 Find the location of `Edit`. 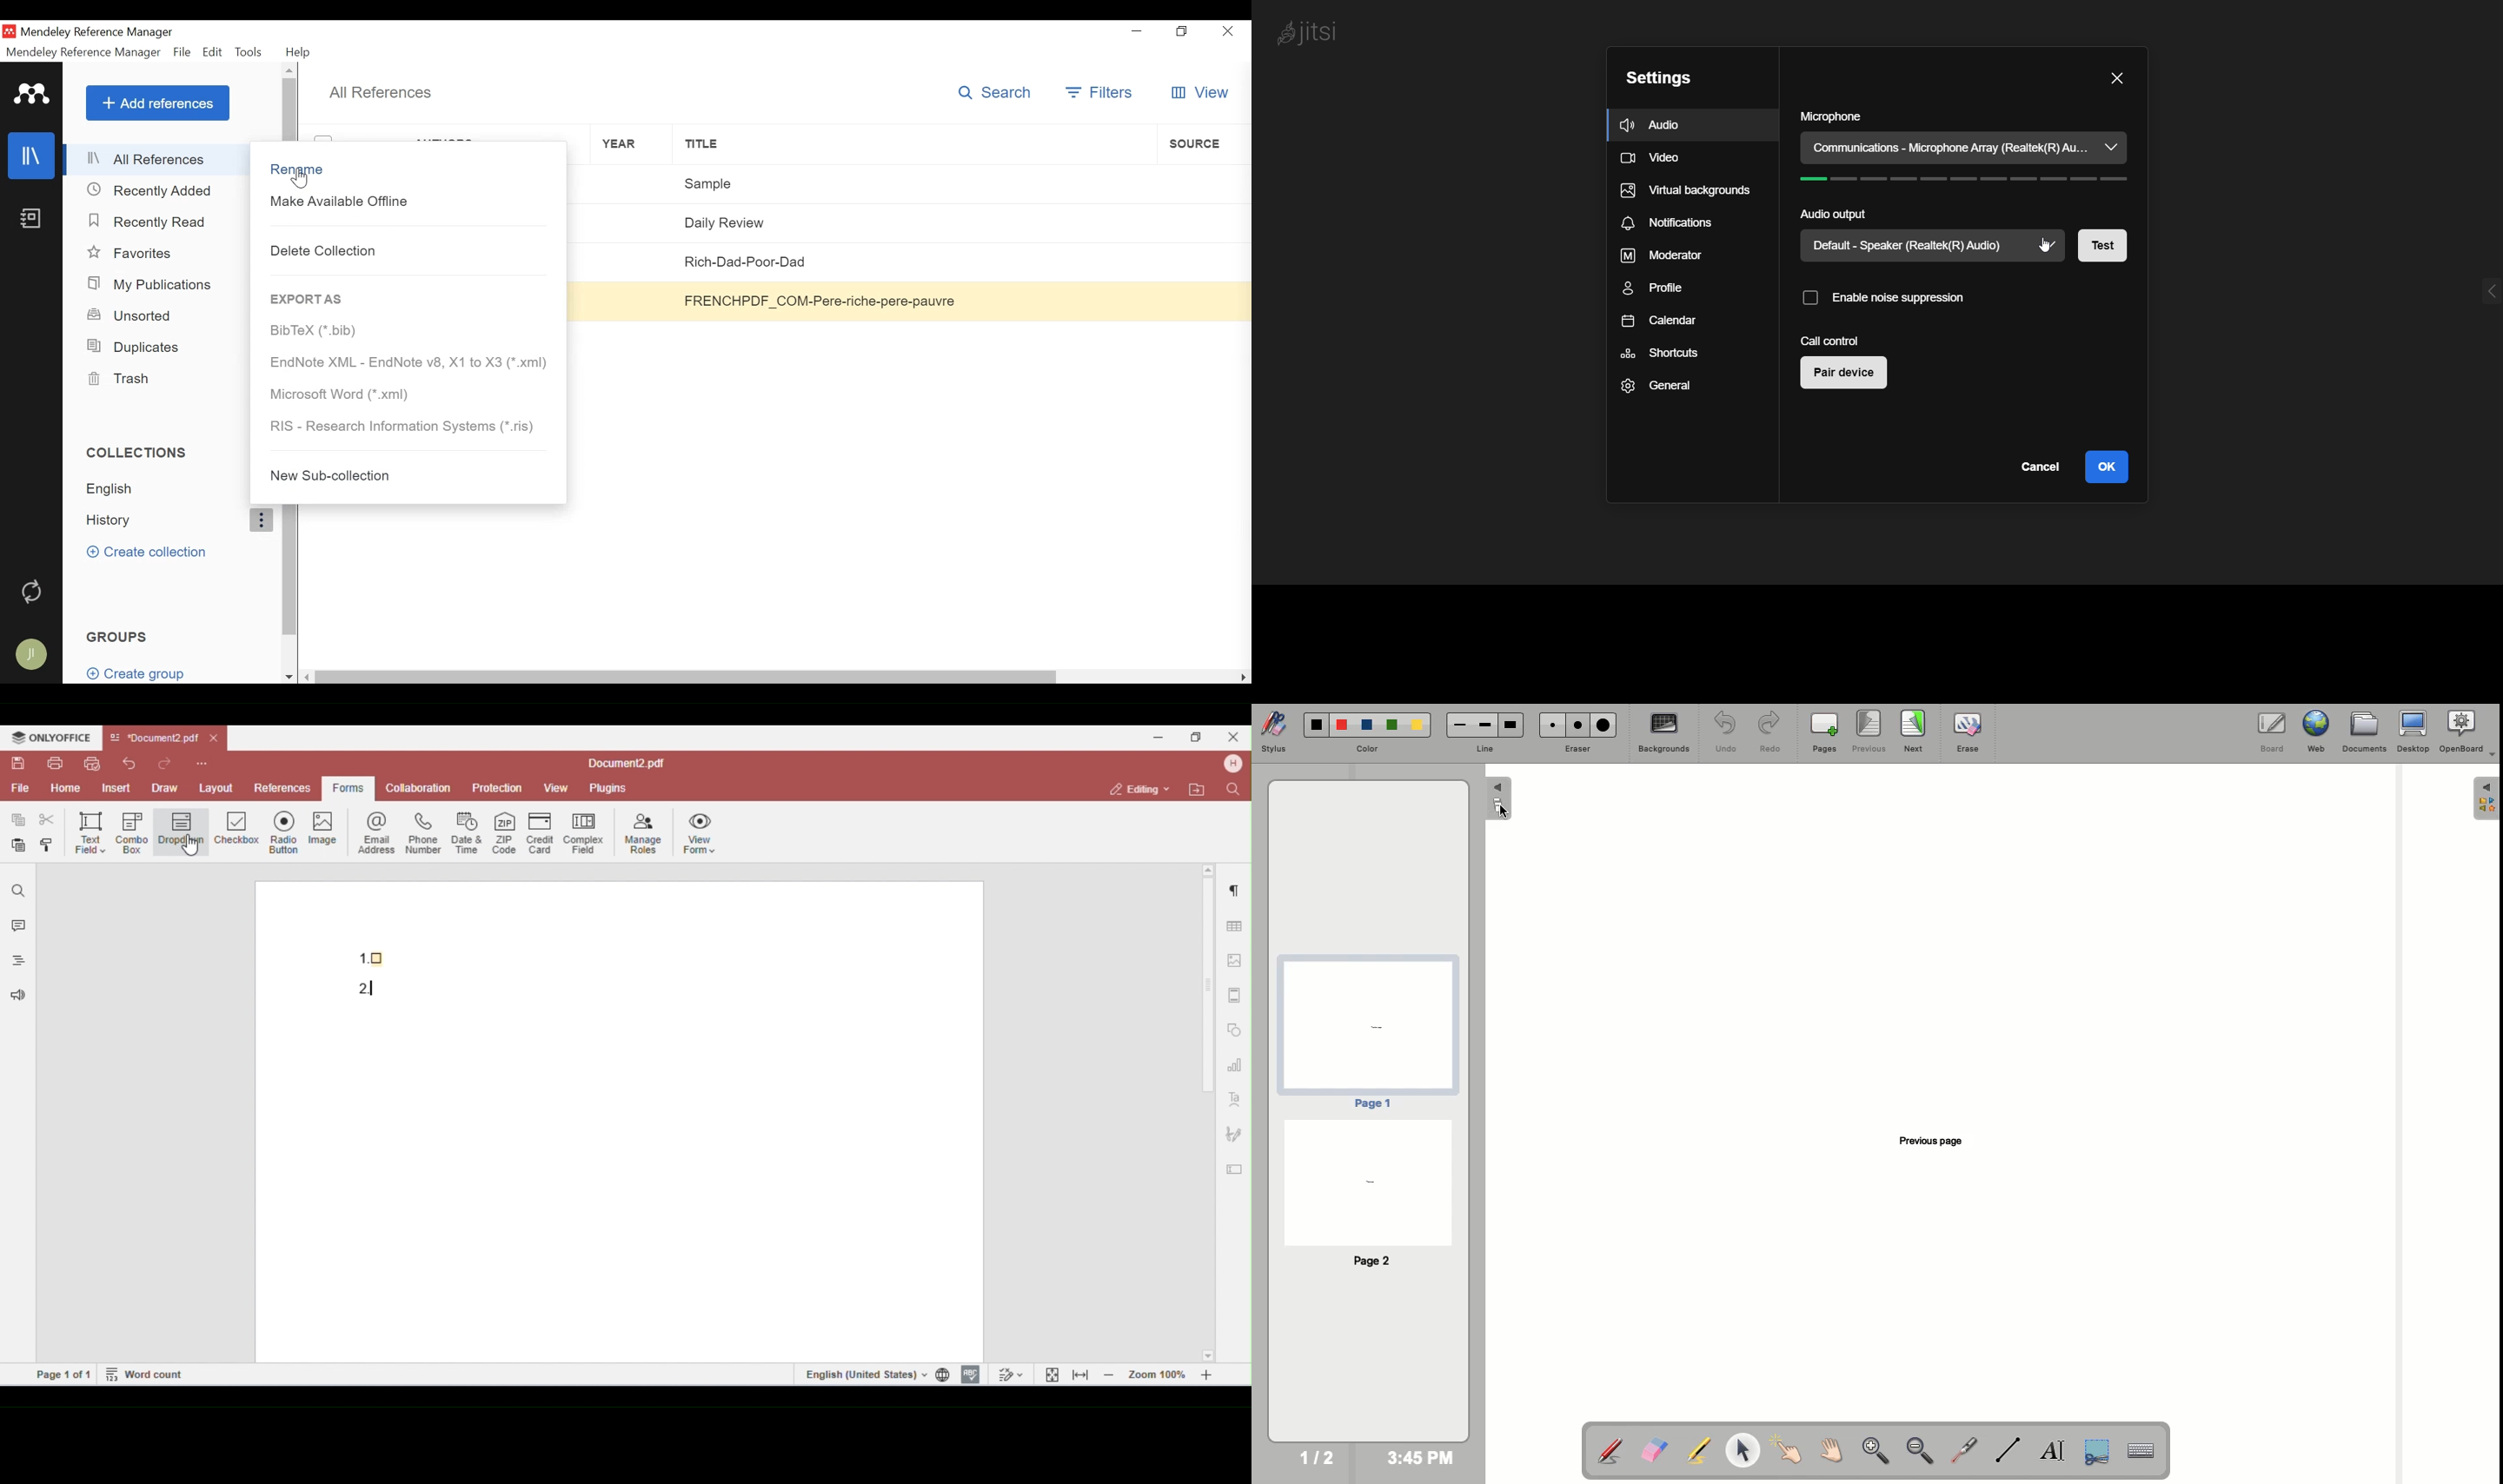

Edit is located at coordinates (213, 52).